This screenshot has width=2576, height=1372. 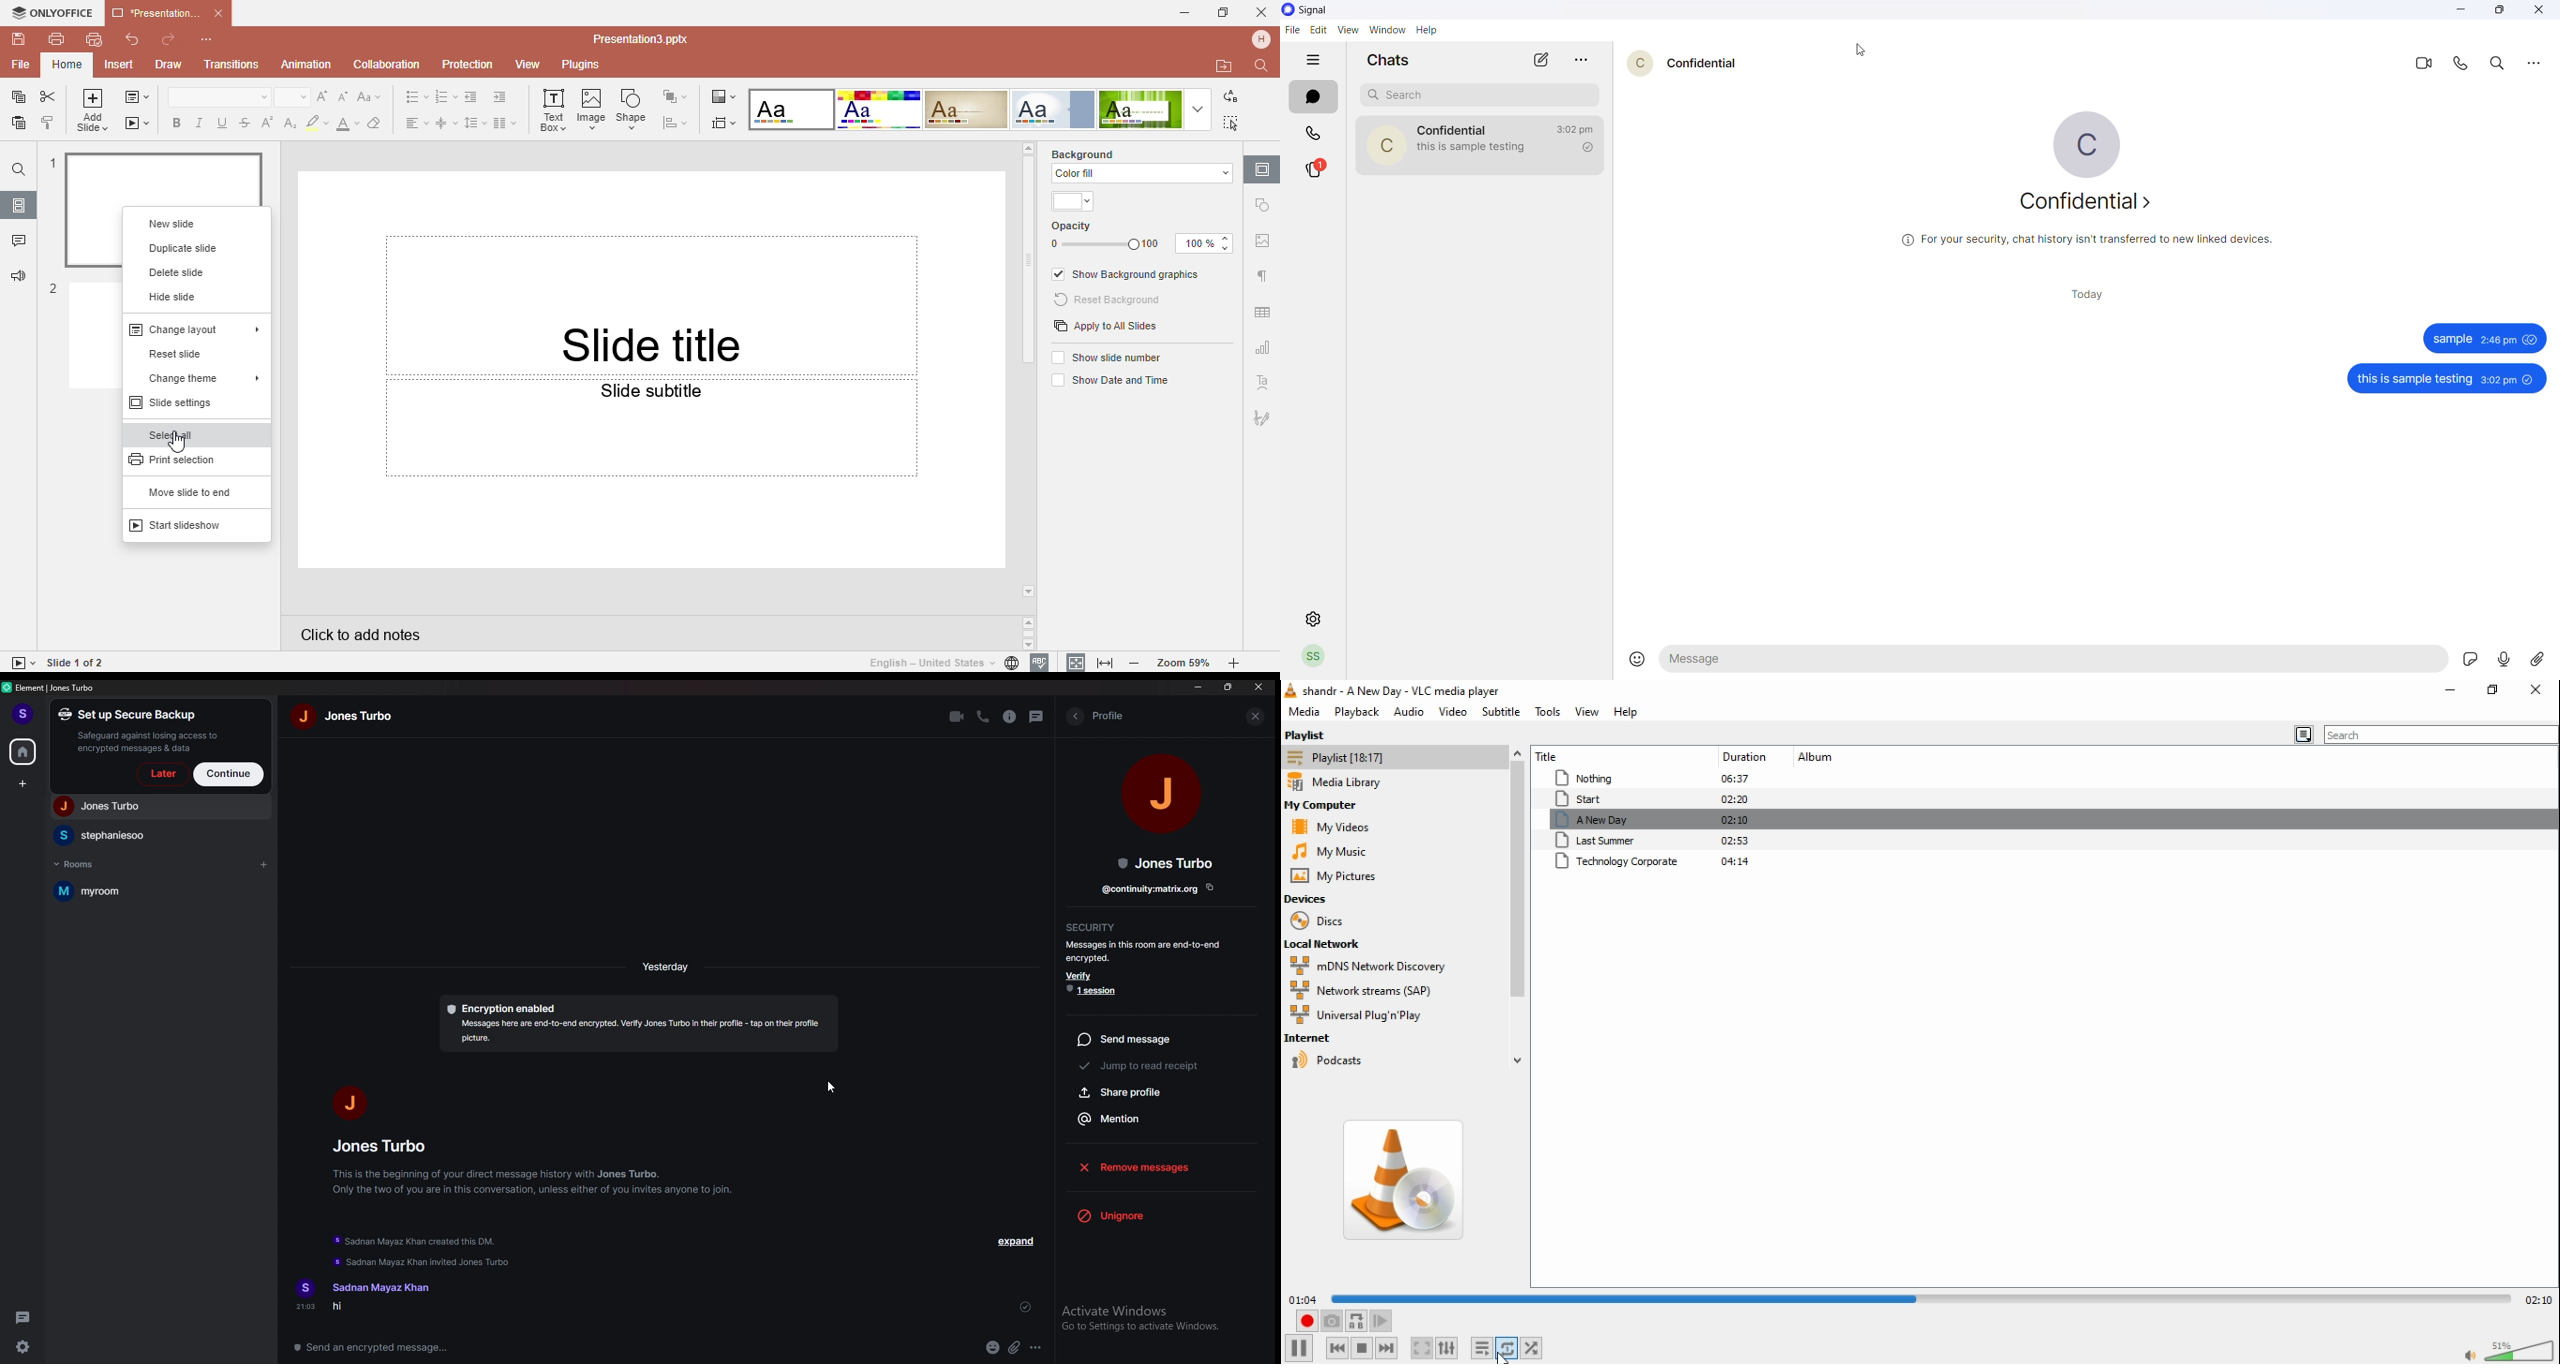 What do you see at coordinates (24, 750) in the screenshot?
I see `home` at bounding box center [24, 750].